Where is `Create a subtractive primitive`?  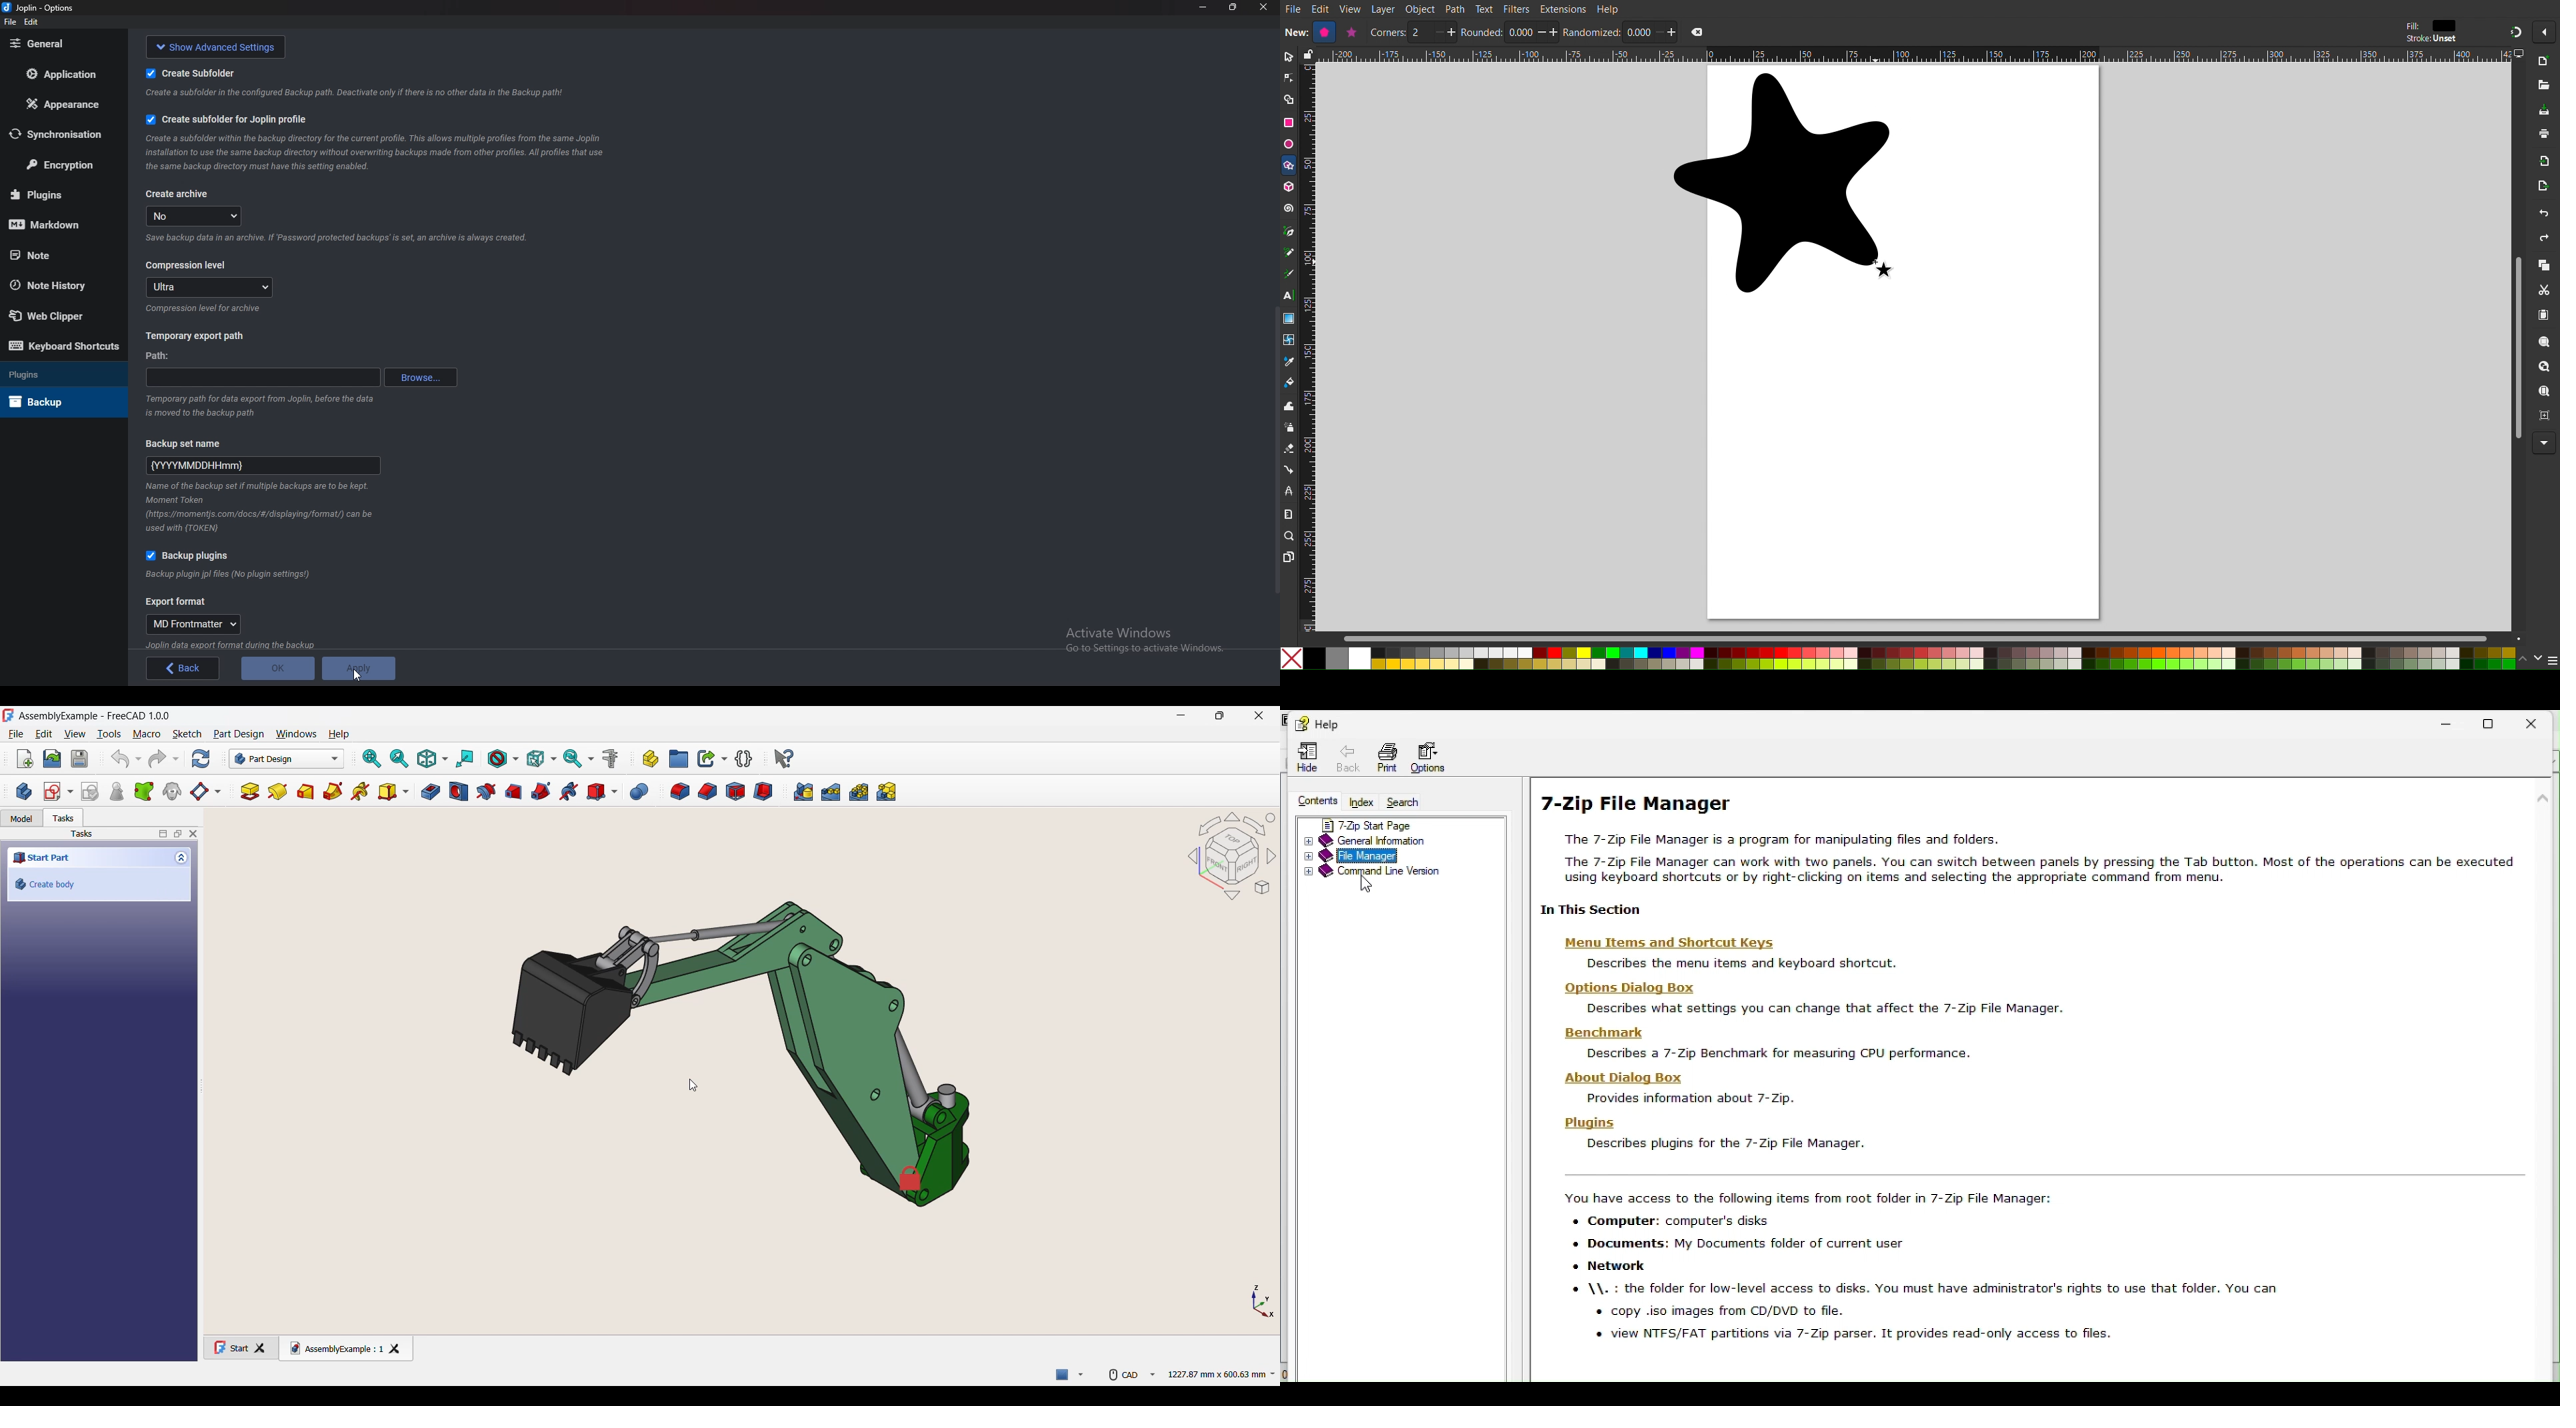 Create a subtractive primitive is located at coordinates (603, 792).